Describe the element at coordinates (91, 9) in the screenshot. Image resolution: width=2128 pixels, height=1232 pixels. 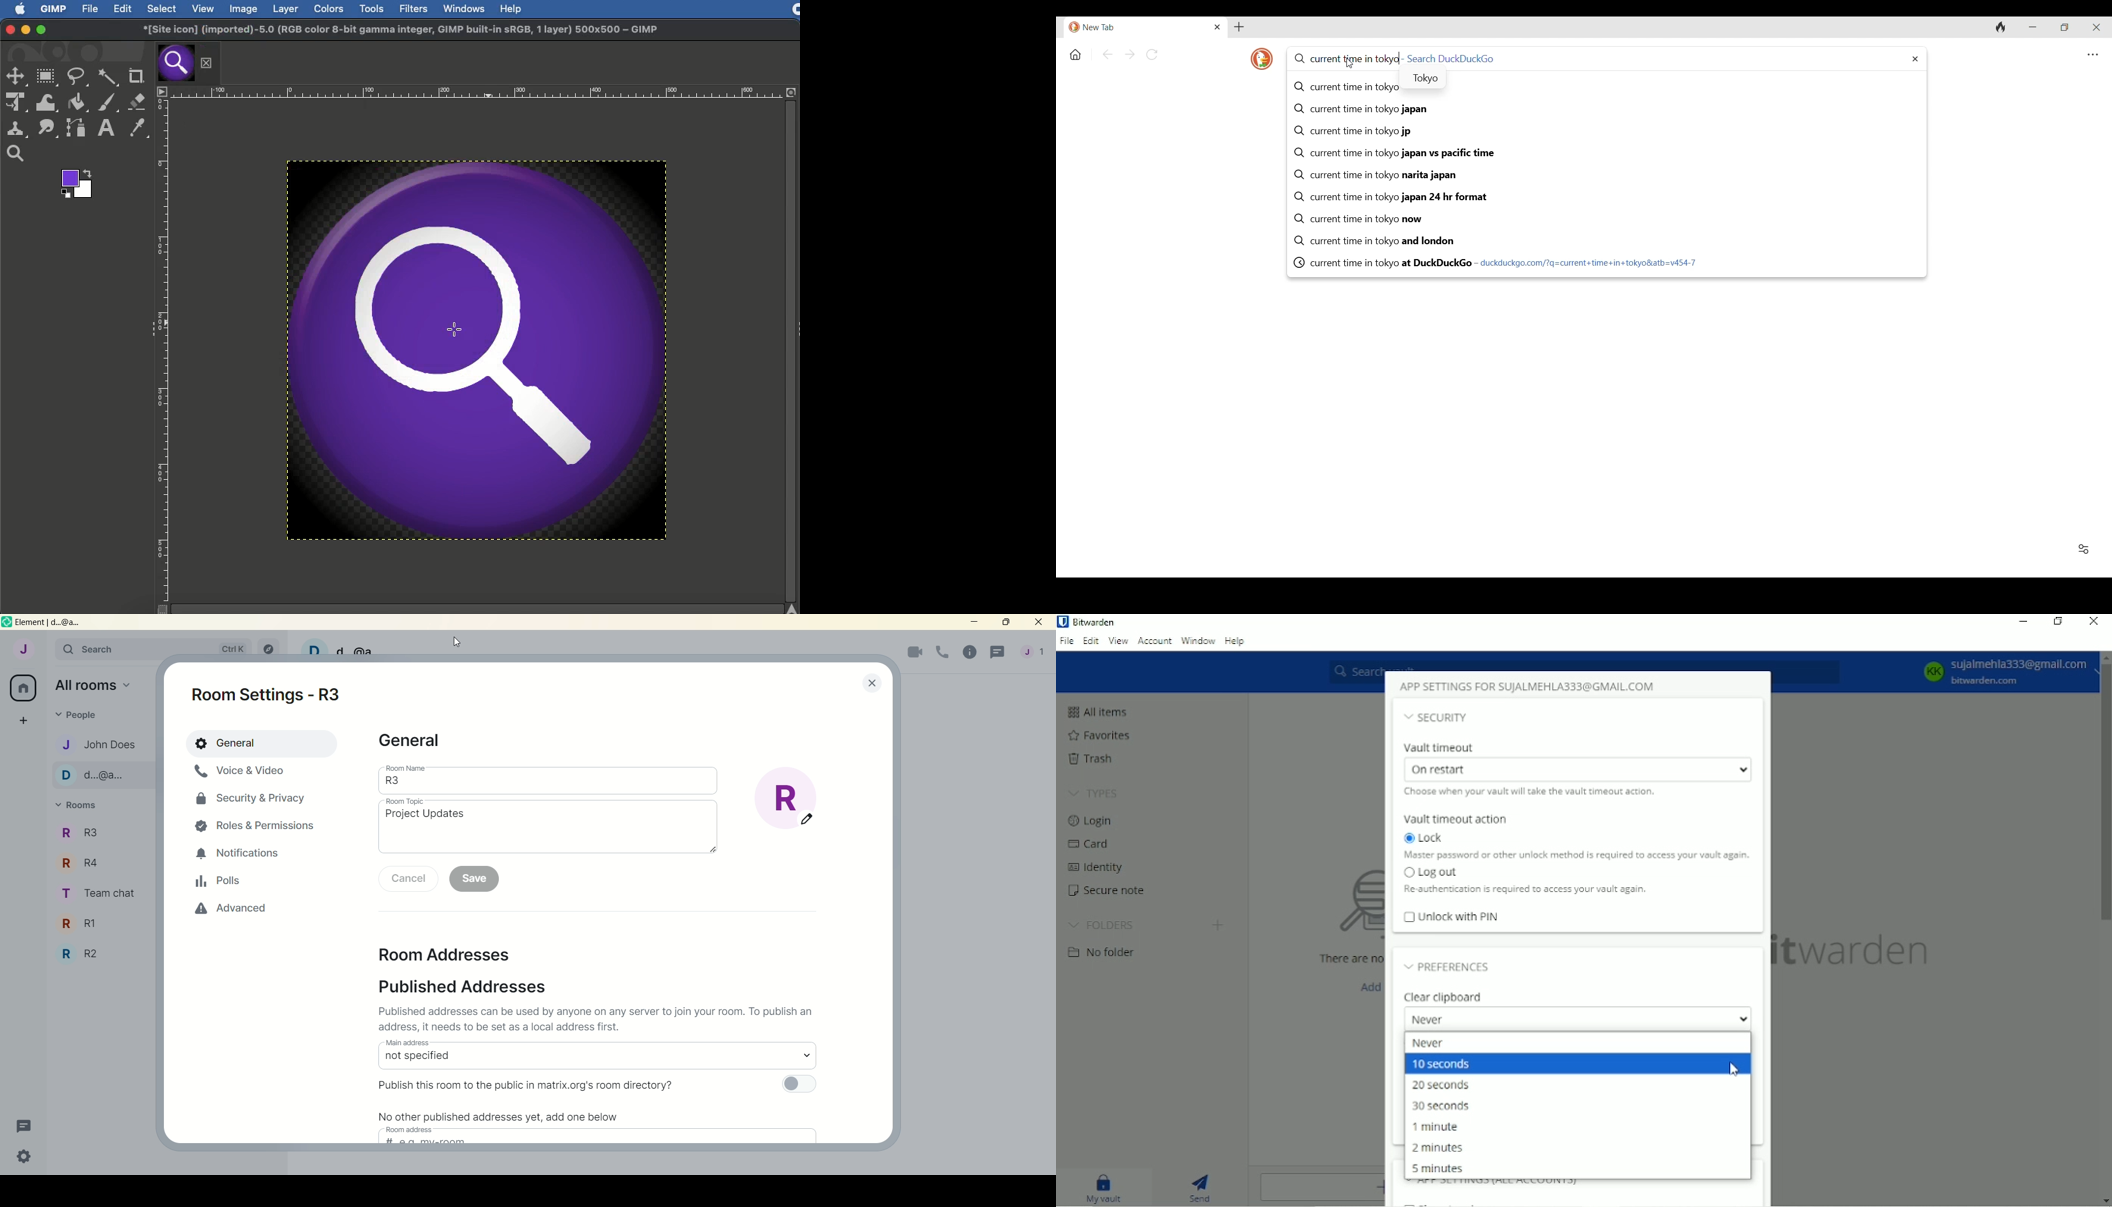
I see `File` at that location.